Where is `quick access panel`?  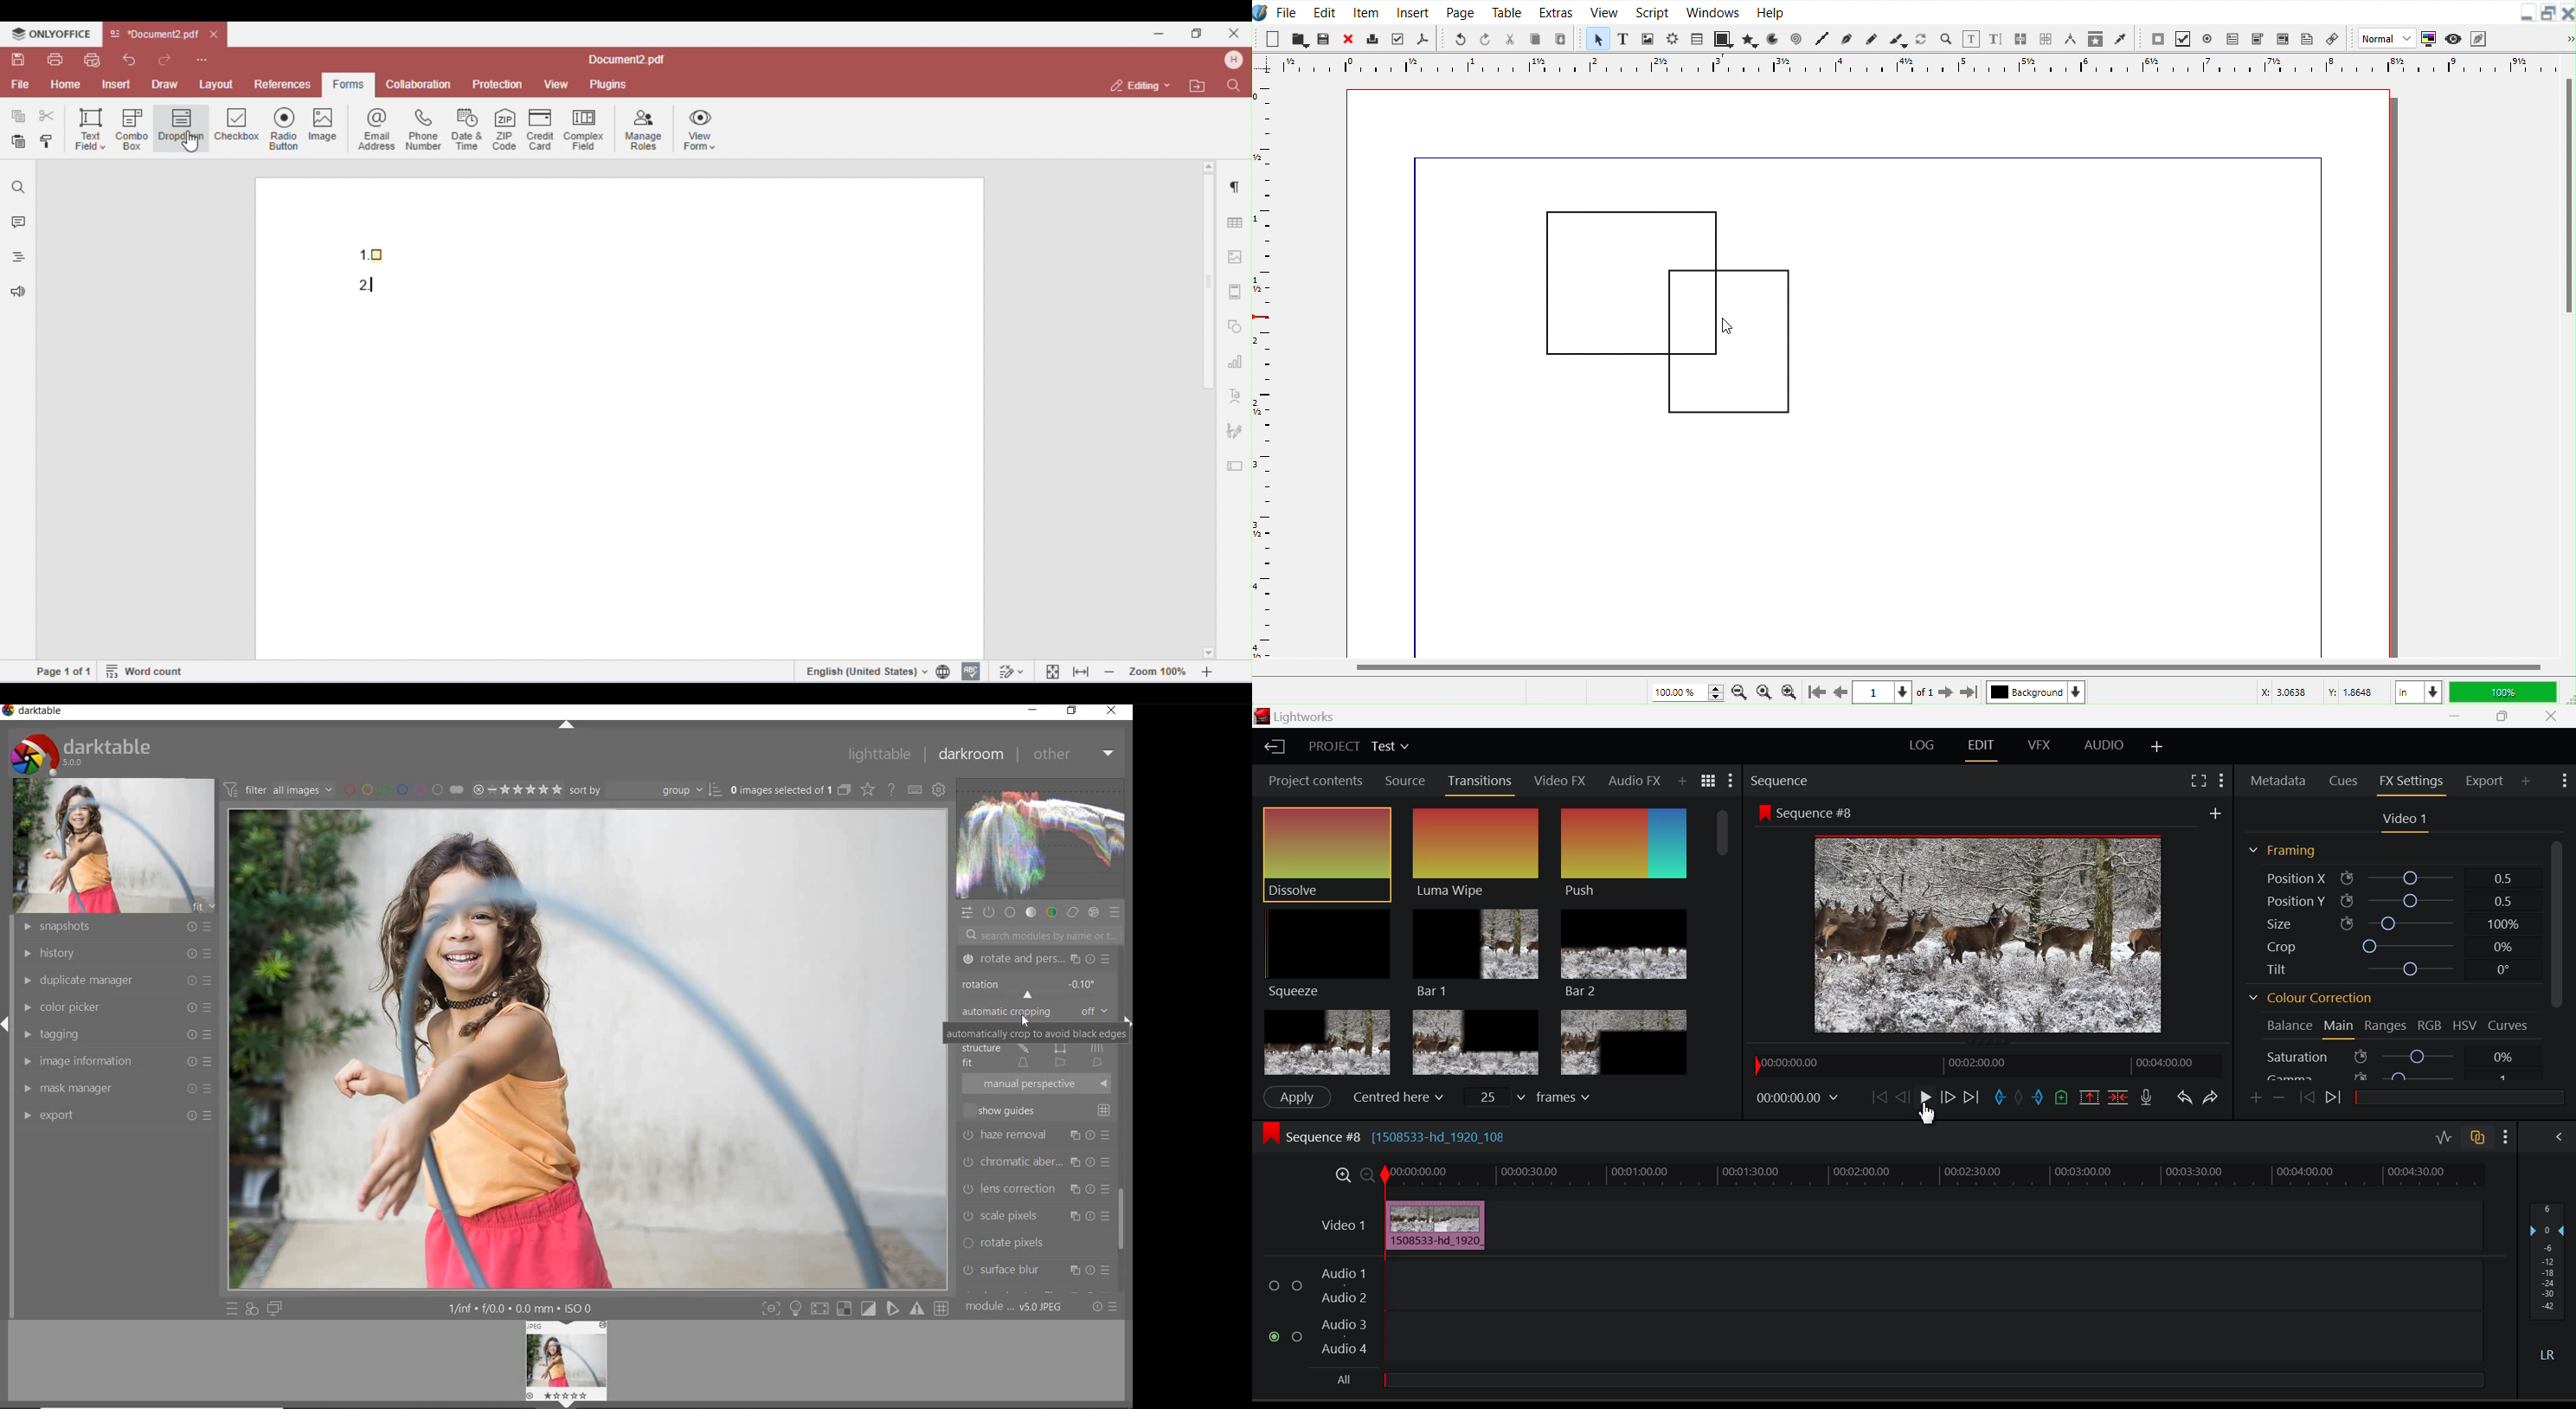
quick access panel is located at coordinates (965, 915).